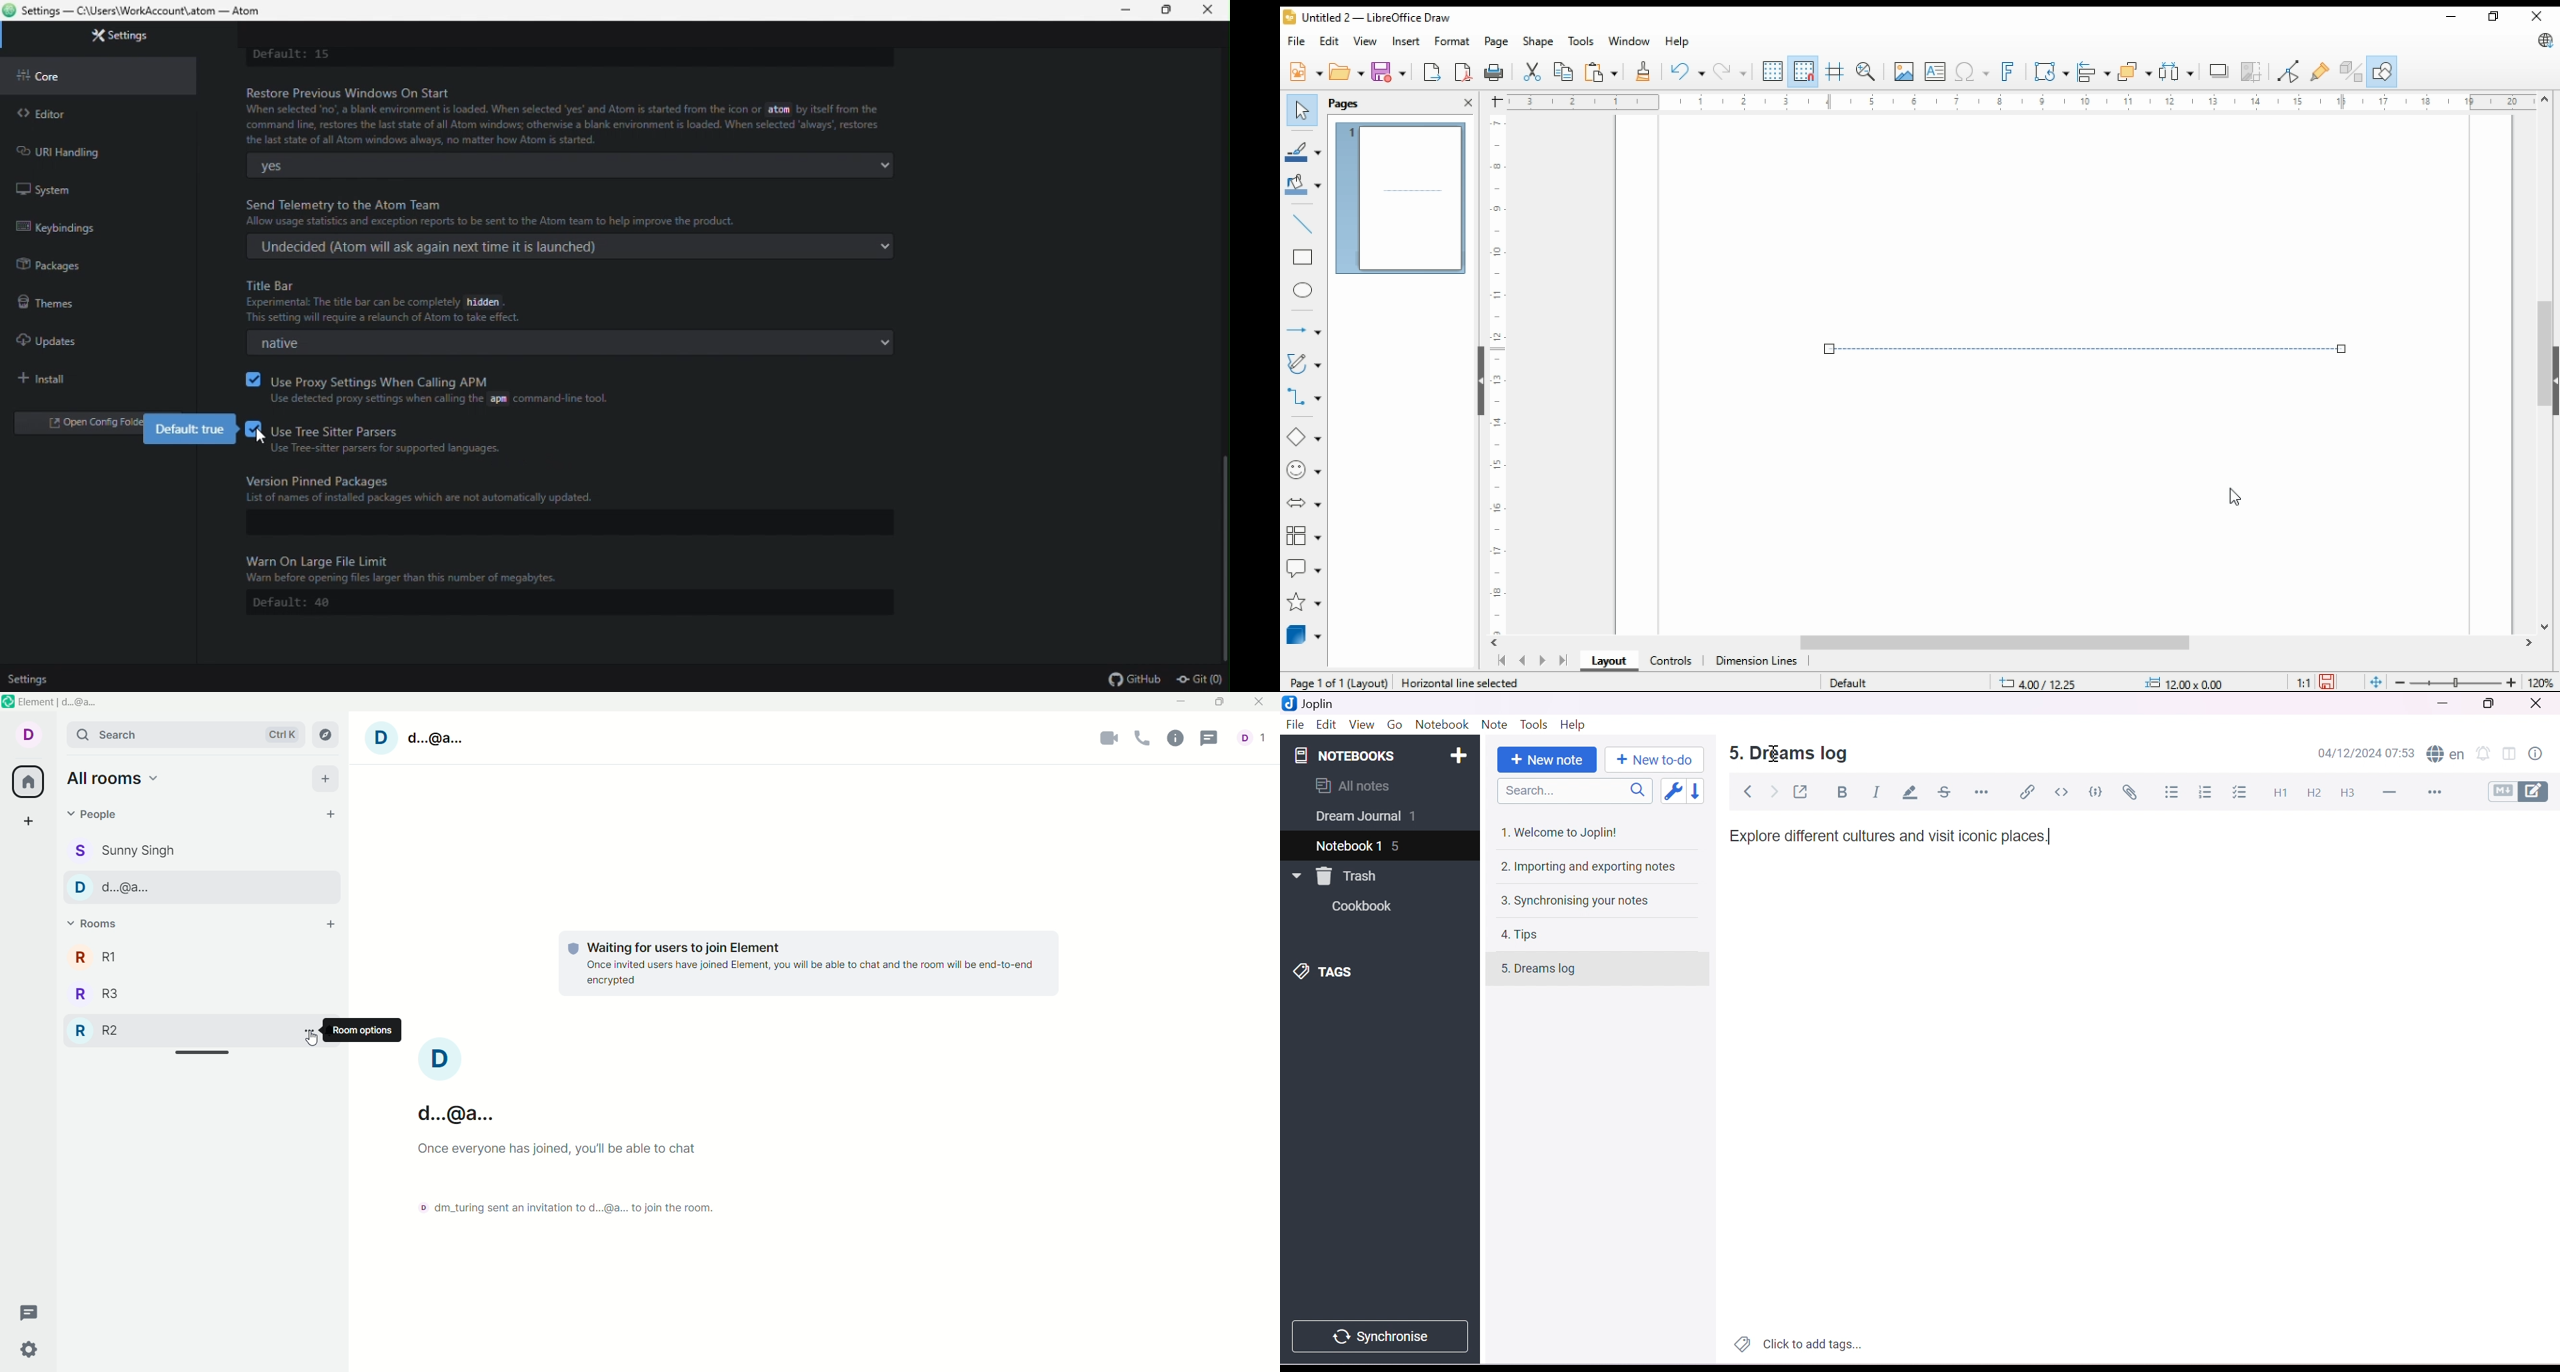 This screenshot has height=1372, width=2576. I want to click on shape, so click(1539, 41).